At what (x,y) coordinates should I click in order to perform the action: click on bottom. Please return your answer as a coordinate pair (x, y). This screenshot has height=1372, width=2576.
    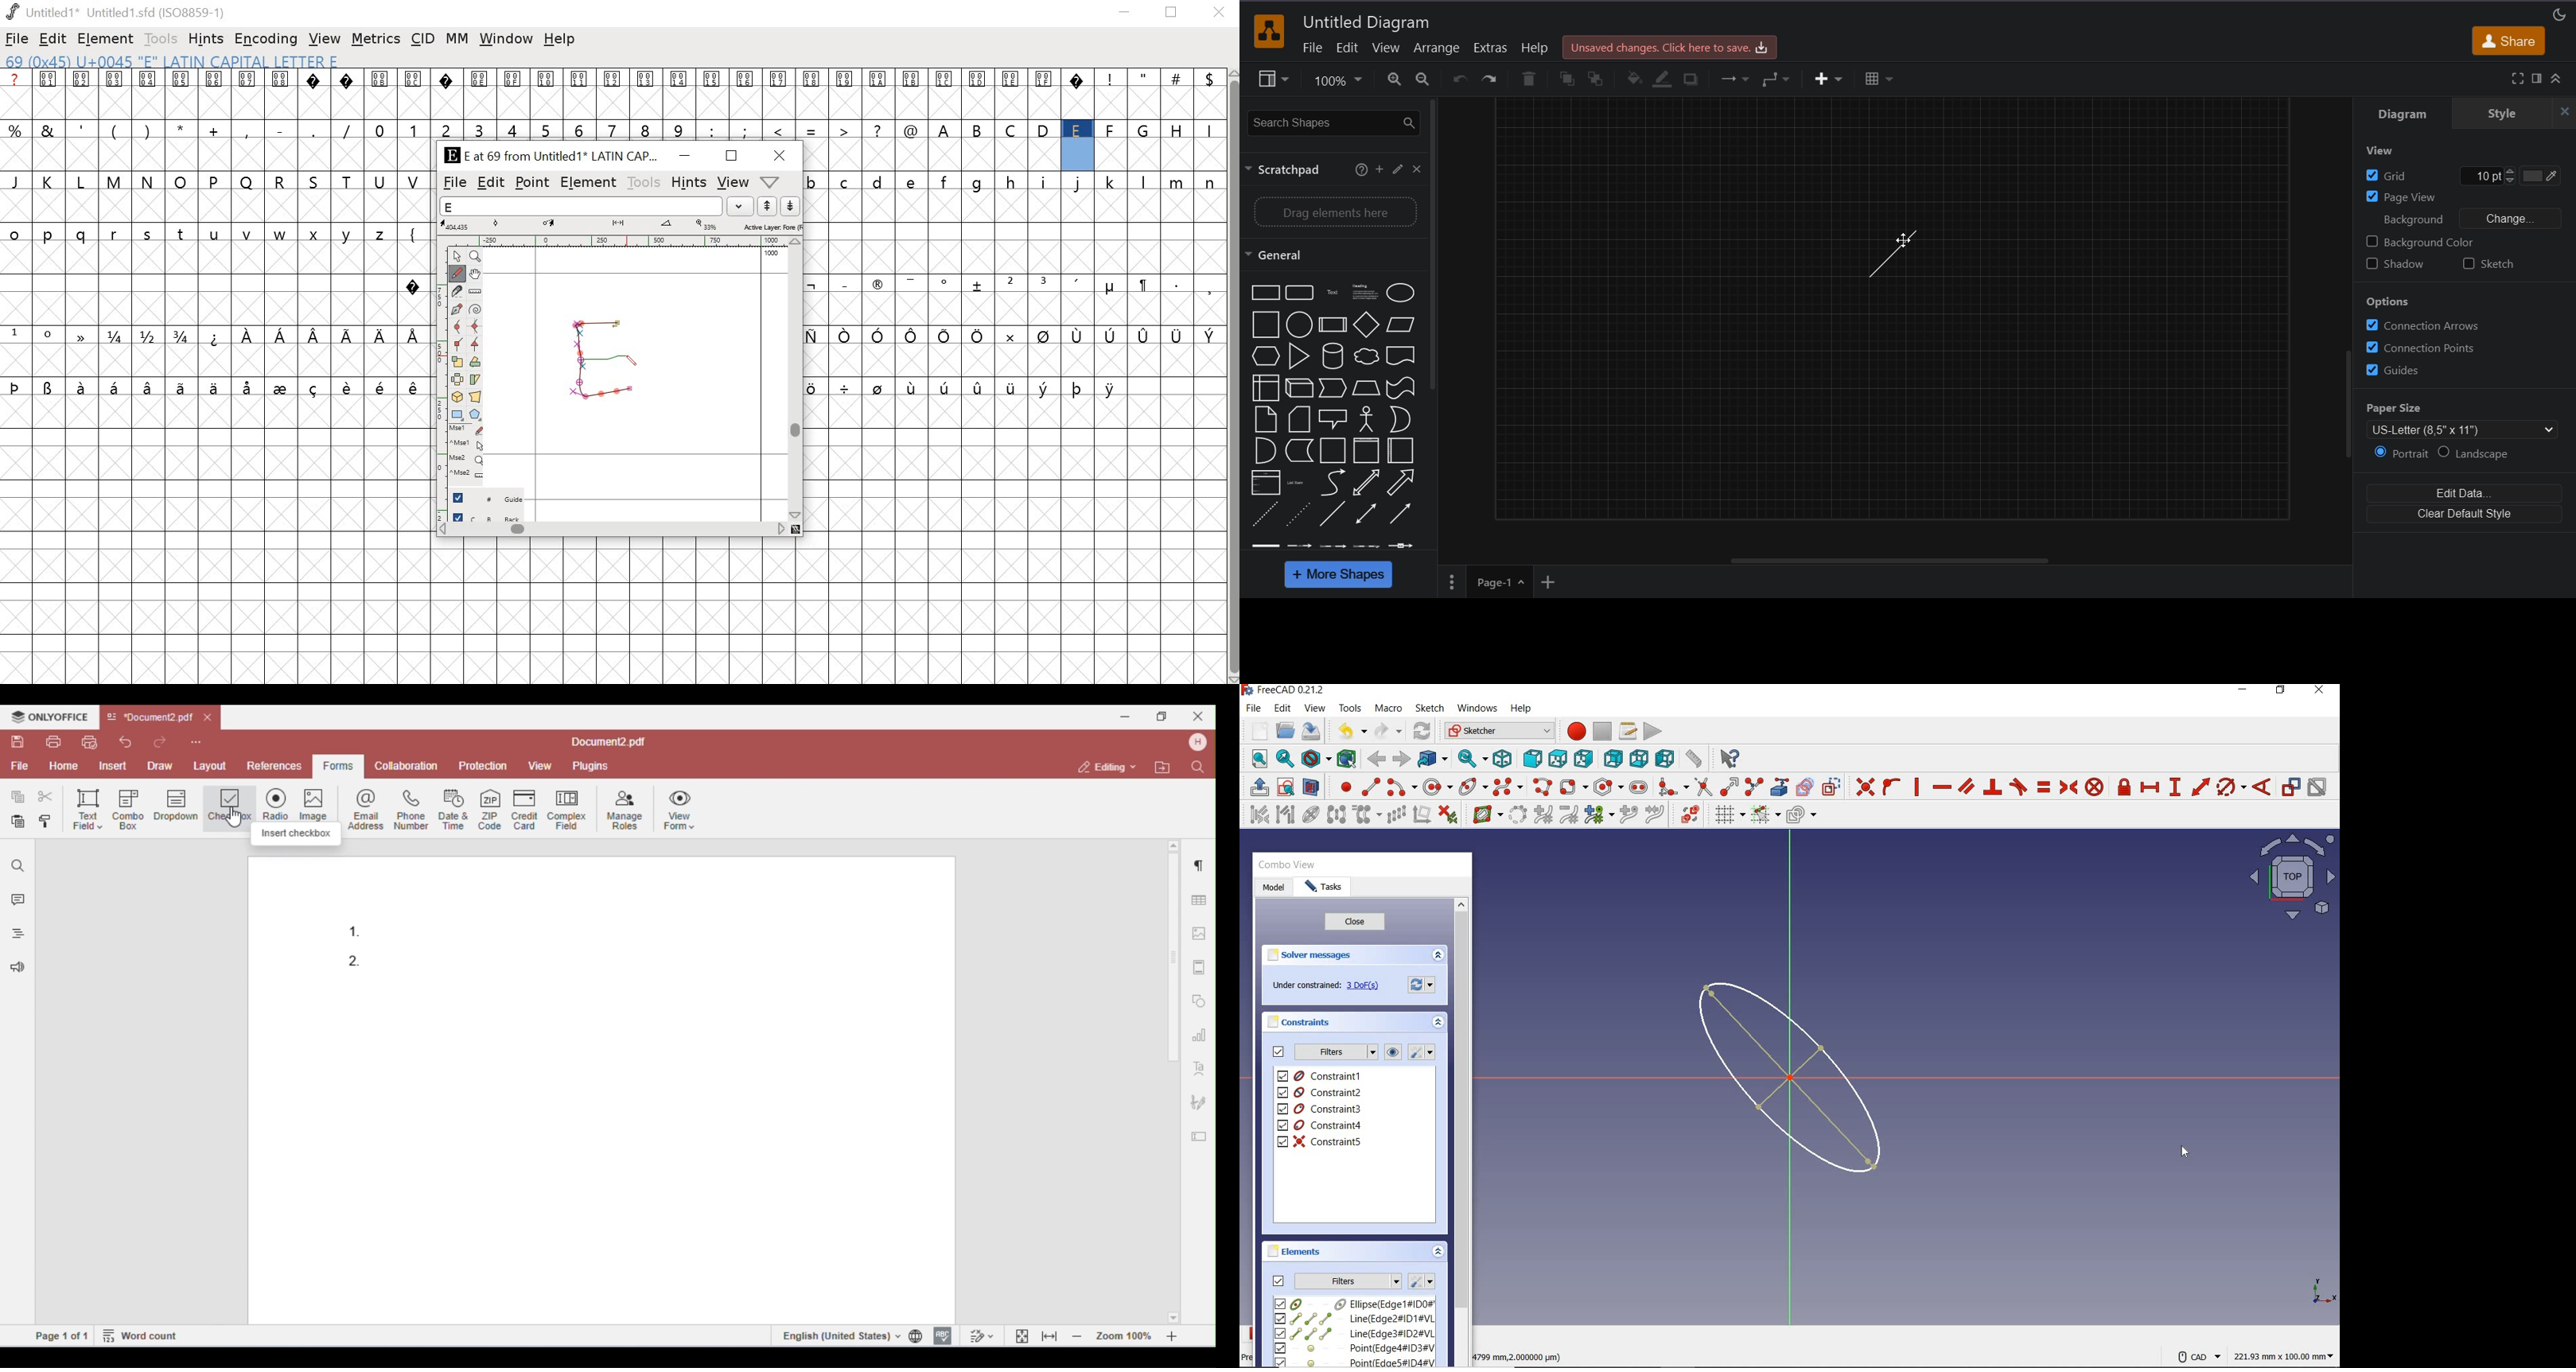
    Looking at the image, I should click on (1639, 757).